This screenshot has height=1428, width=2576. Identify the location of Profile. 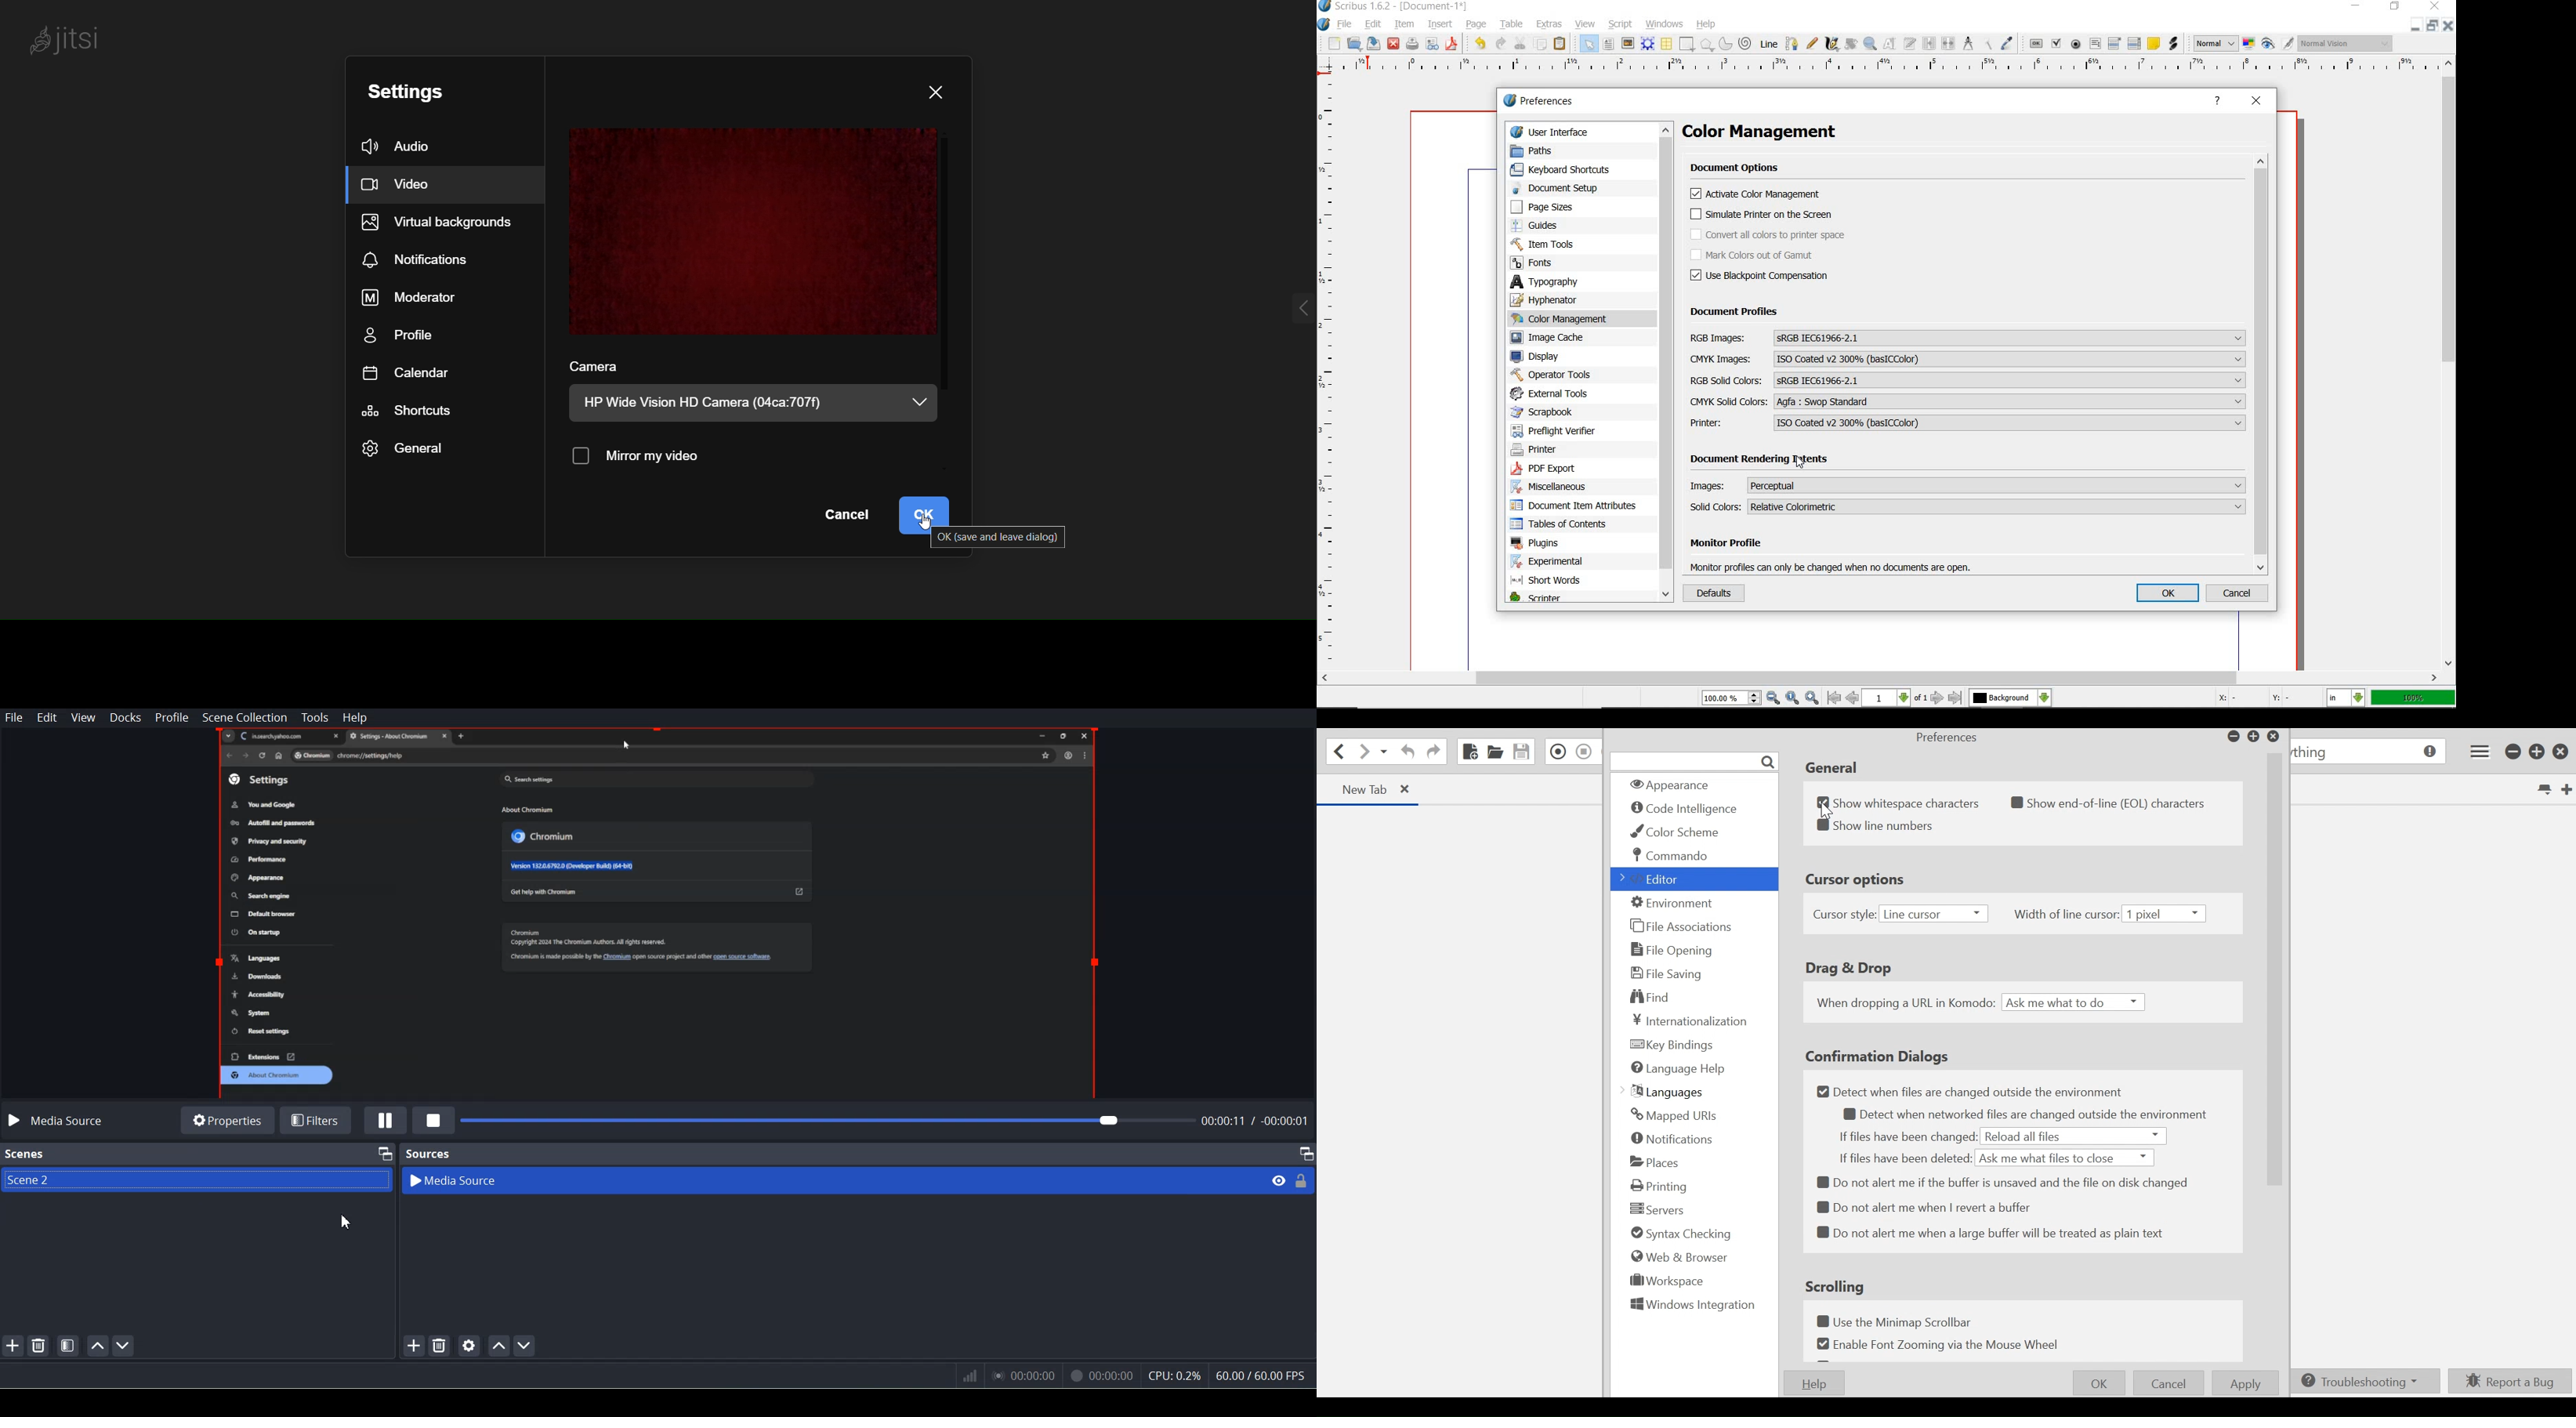
(172, 718).